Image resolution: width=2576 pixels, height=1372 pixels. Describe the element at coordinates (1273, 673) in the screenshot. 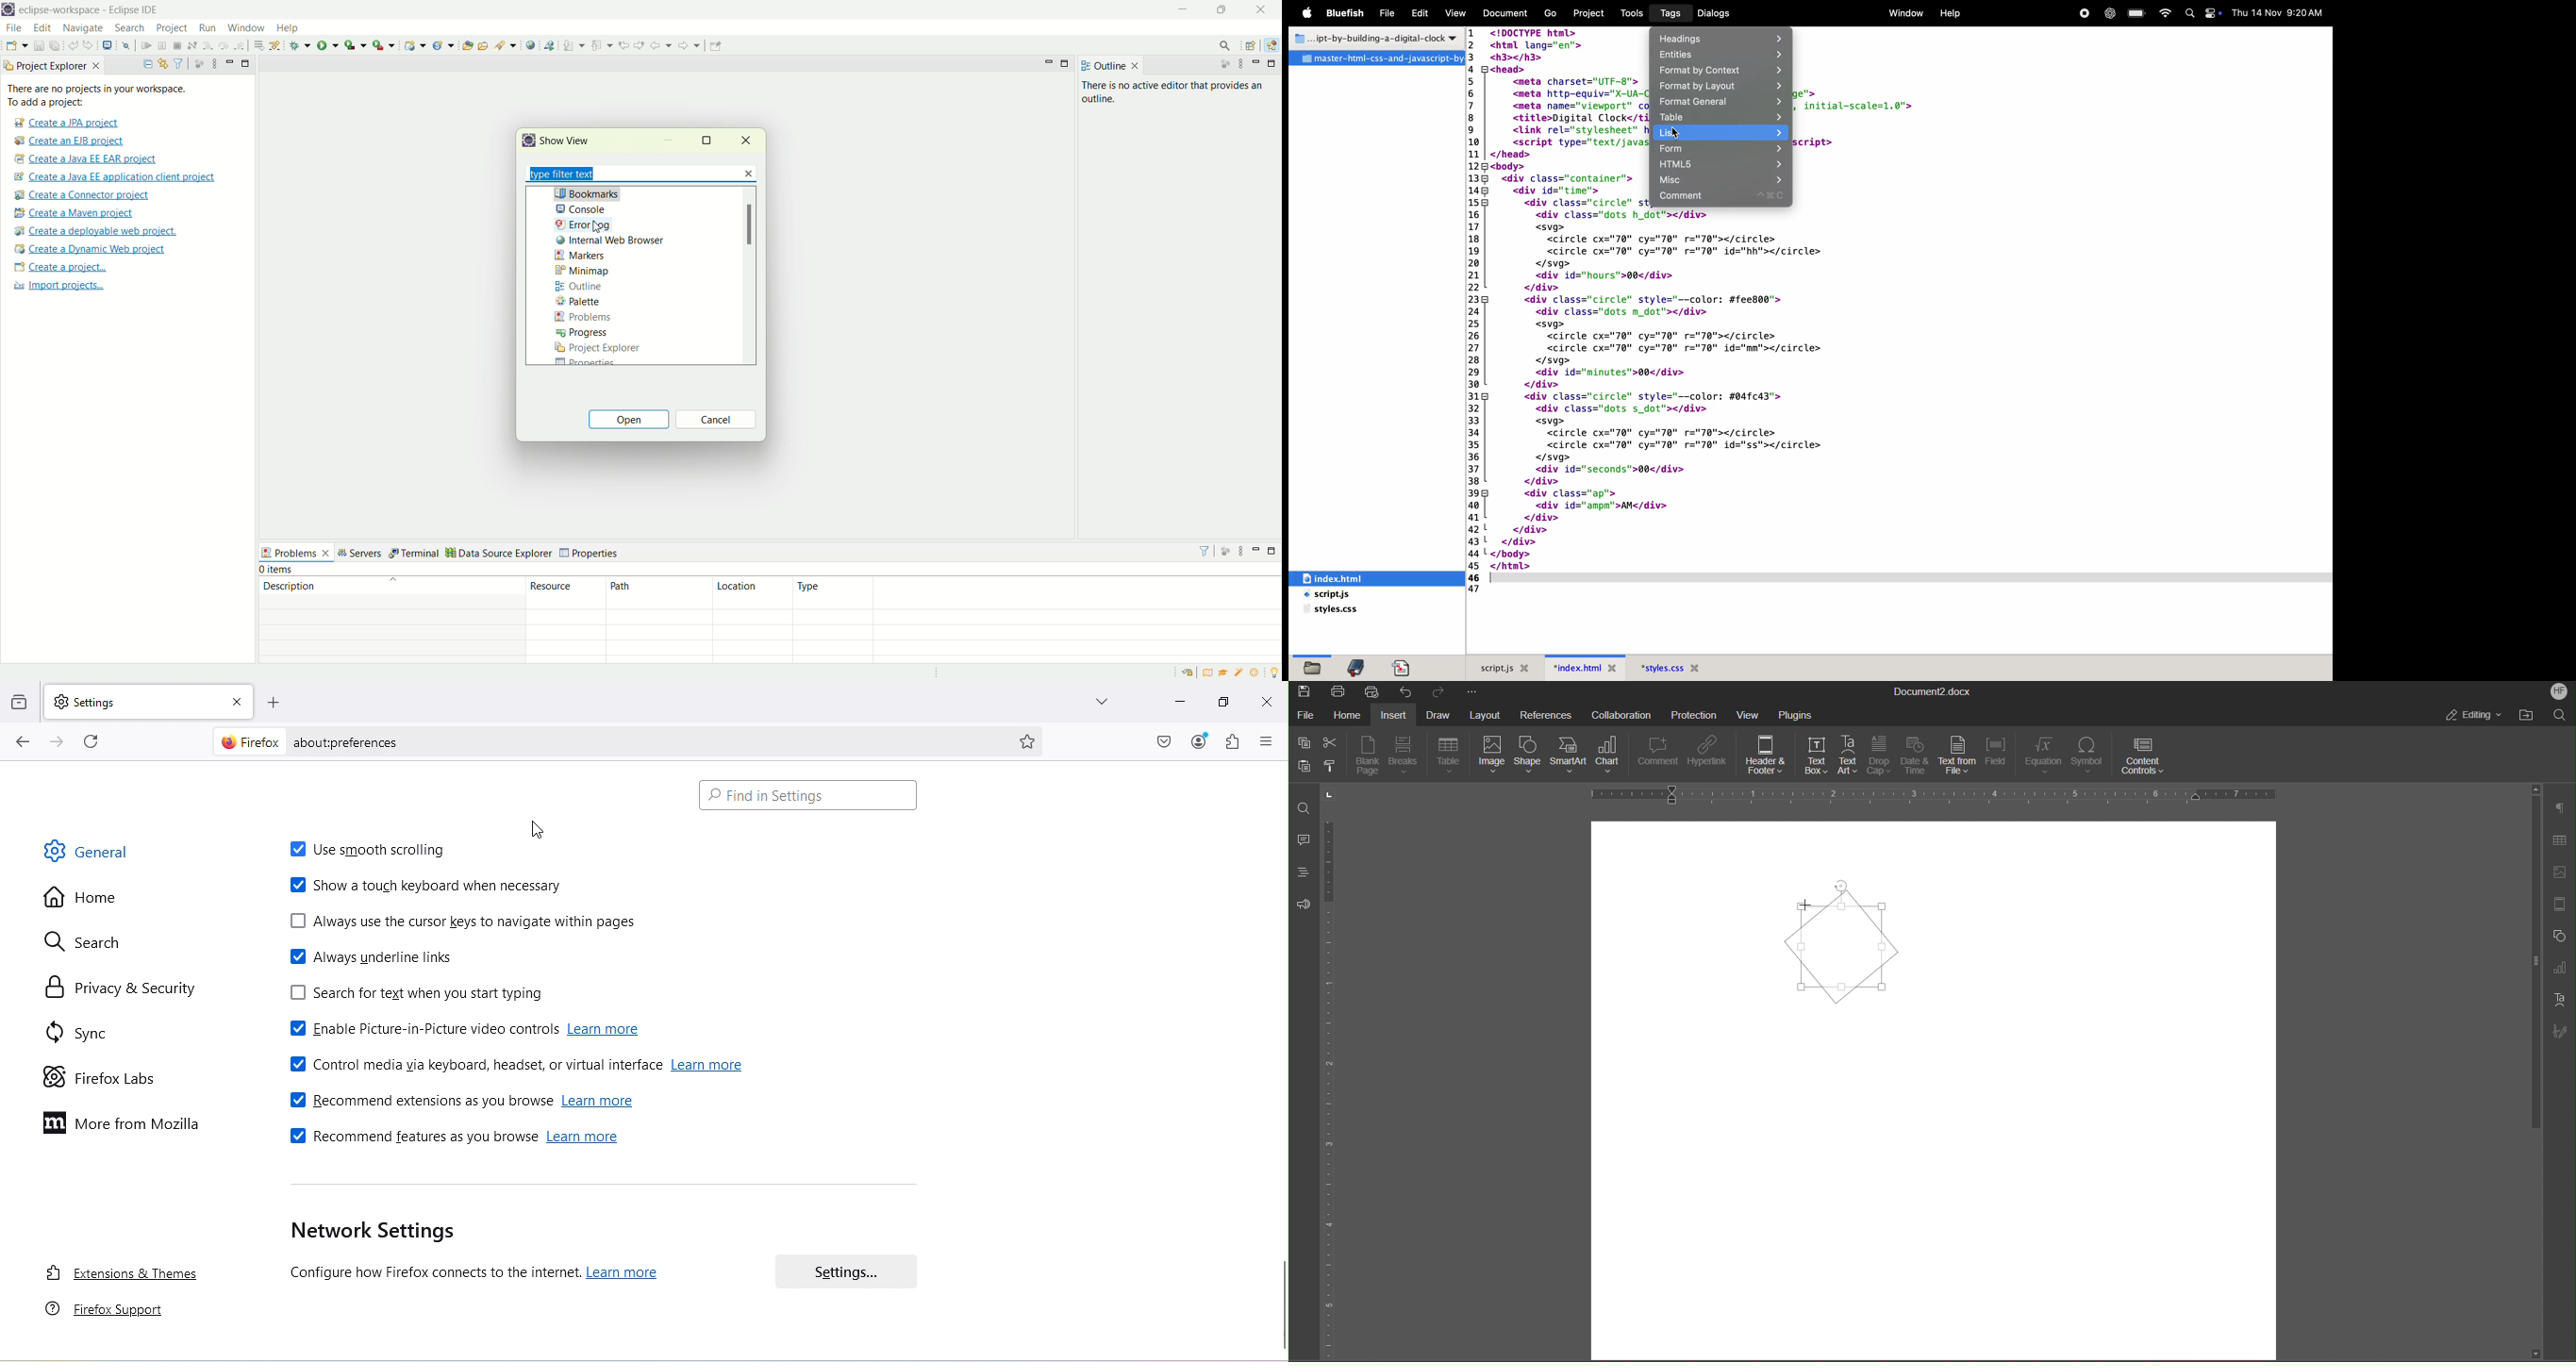

I see `tip of the day` at that location.